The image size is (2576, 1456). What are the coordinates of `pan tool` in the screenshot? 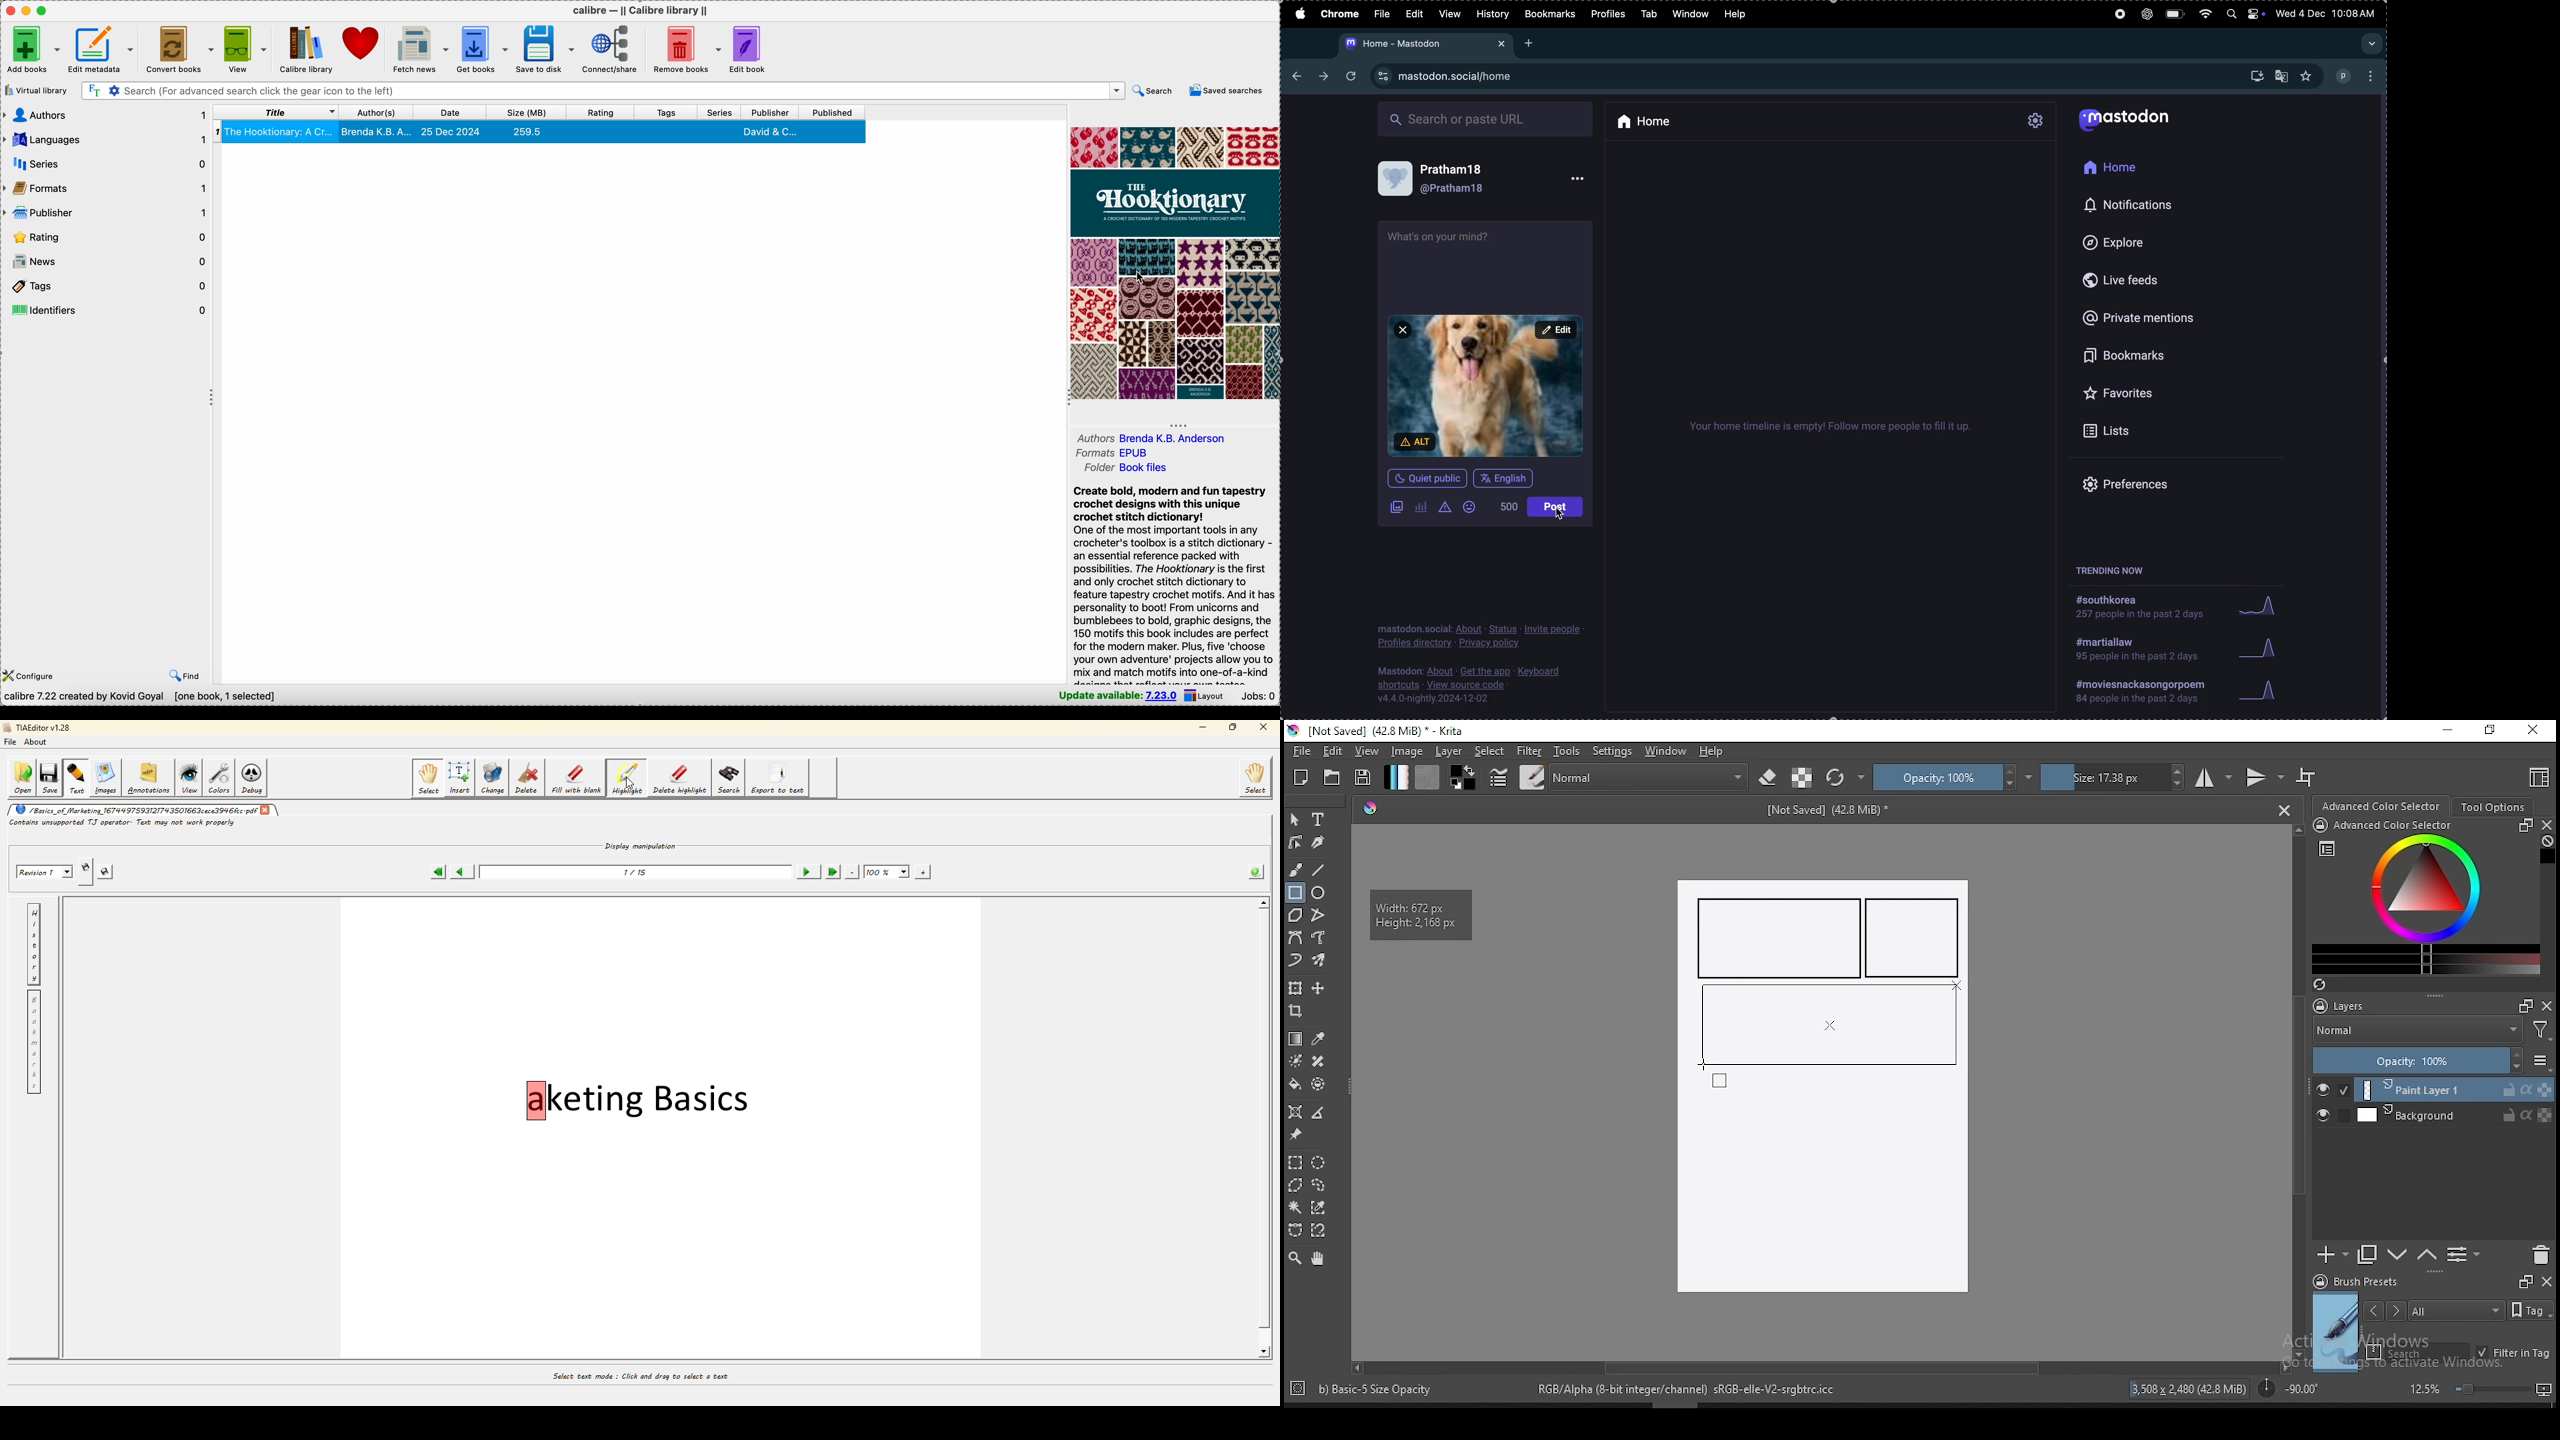 It's located at (1316, 1259).